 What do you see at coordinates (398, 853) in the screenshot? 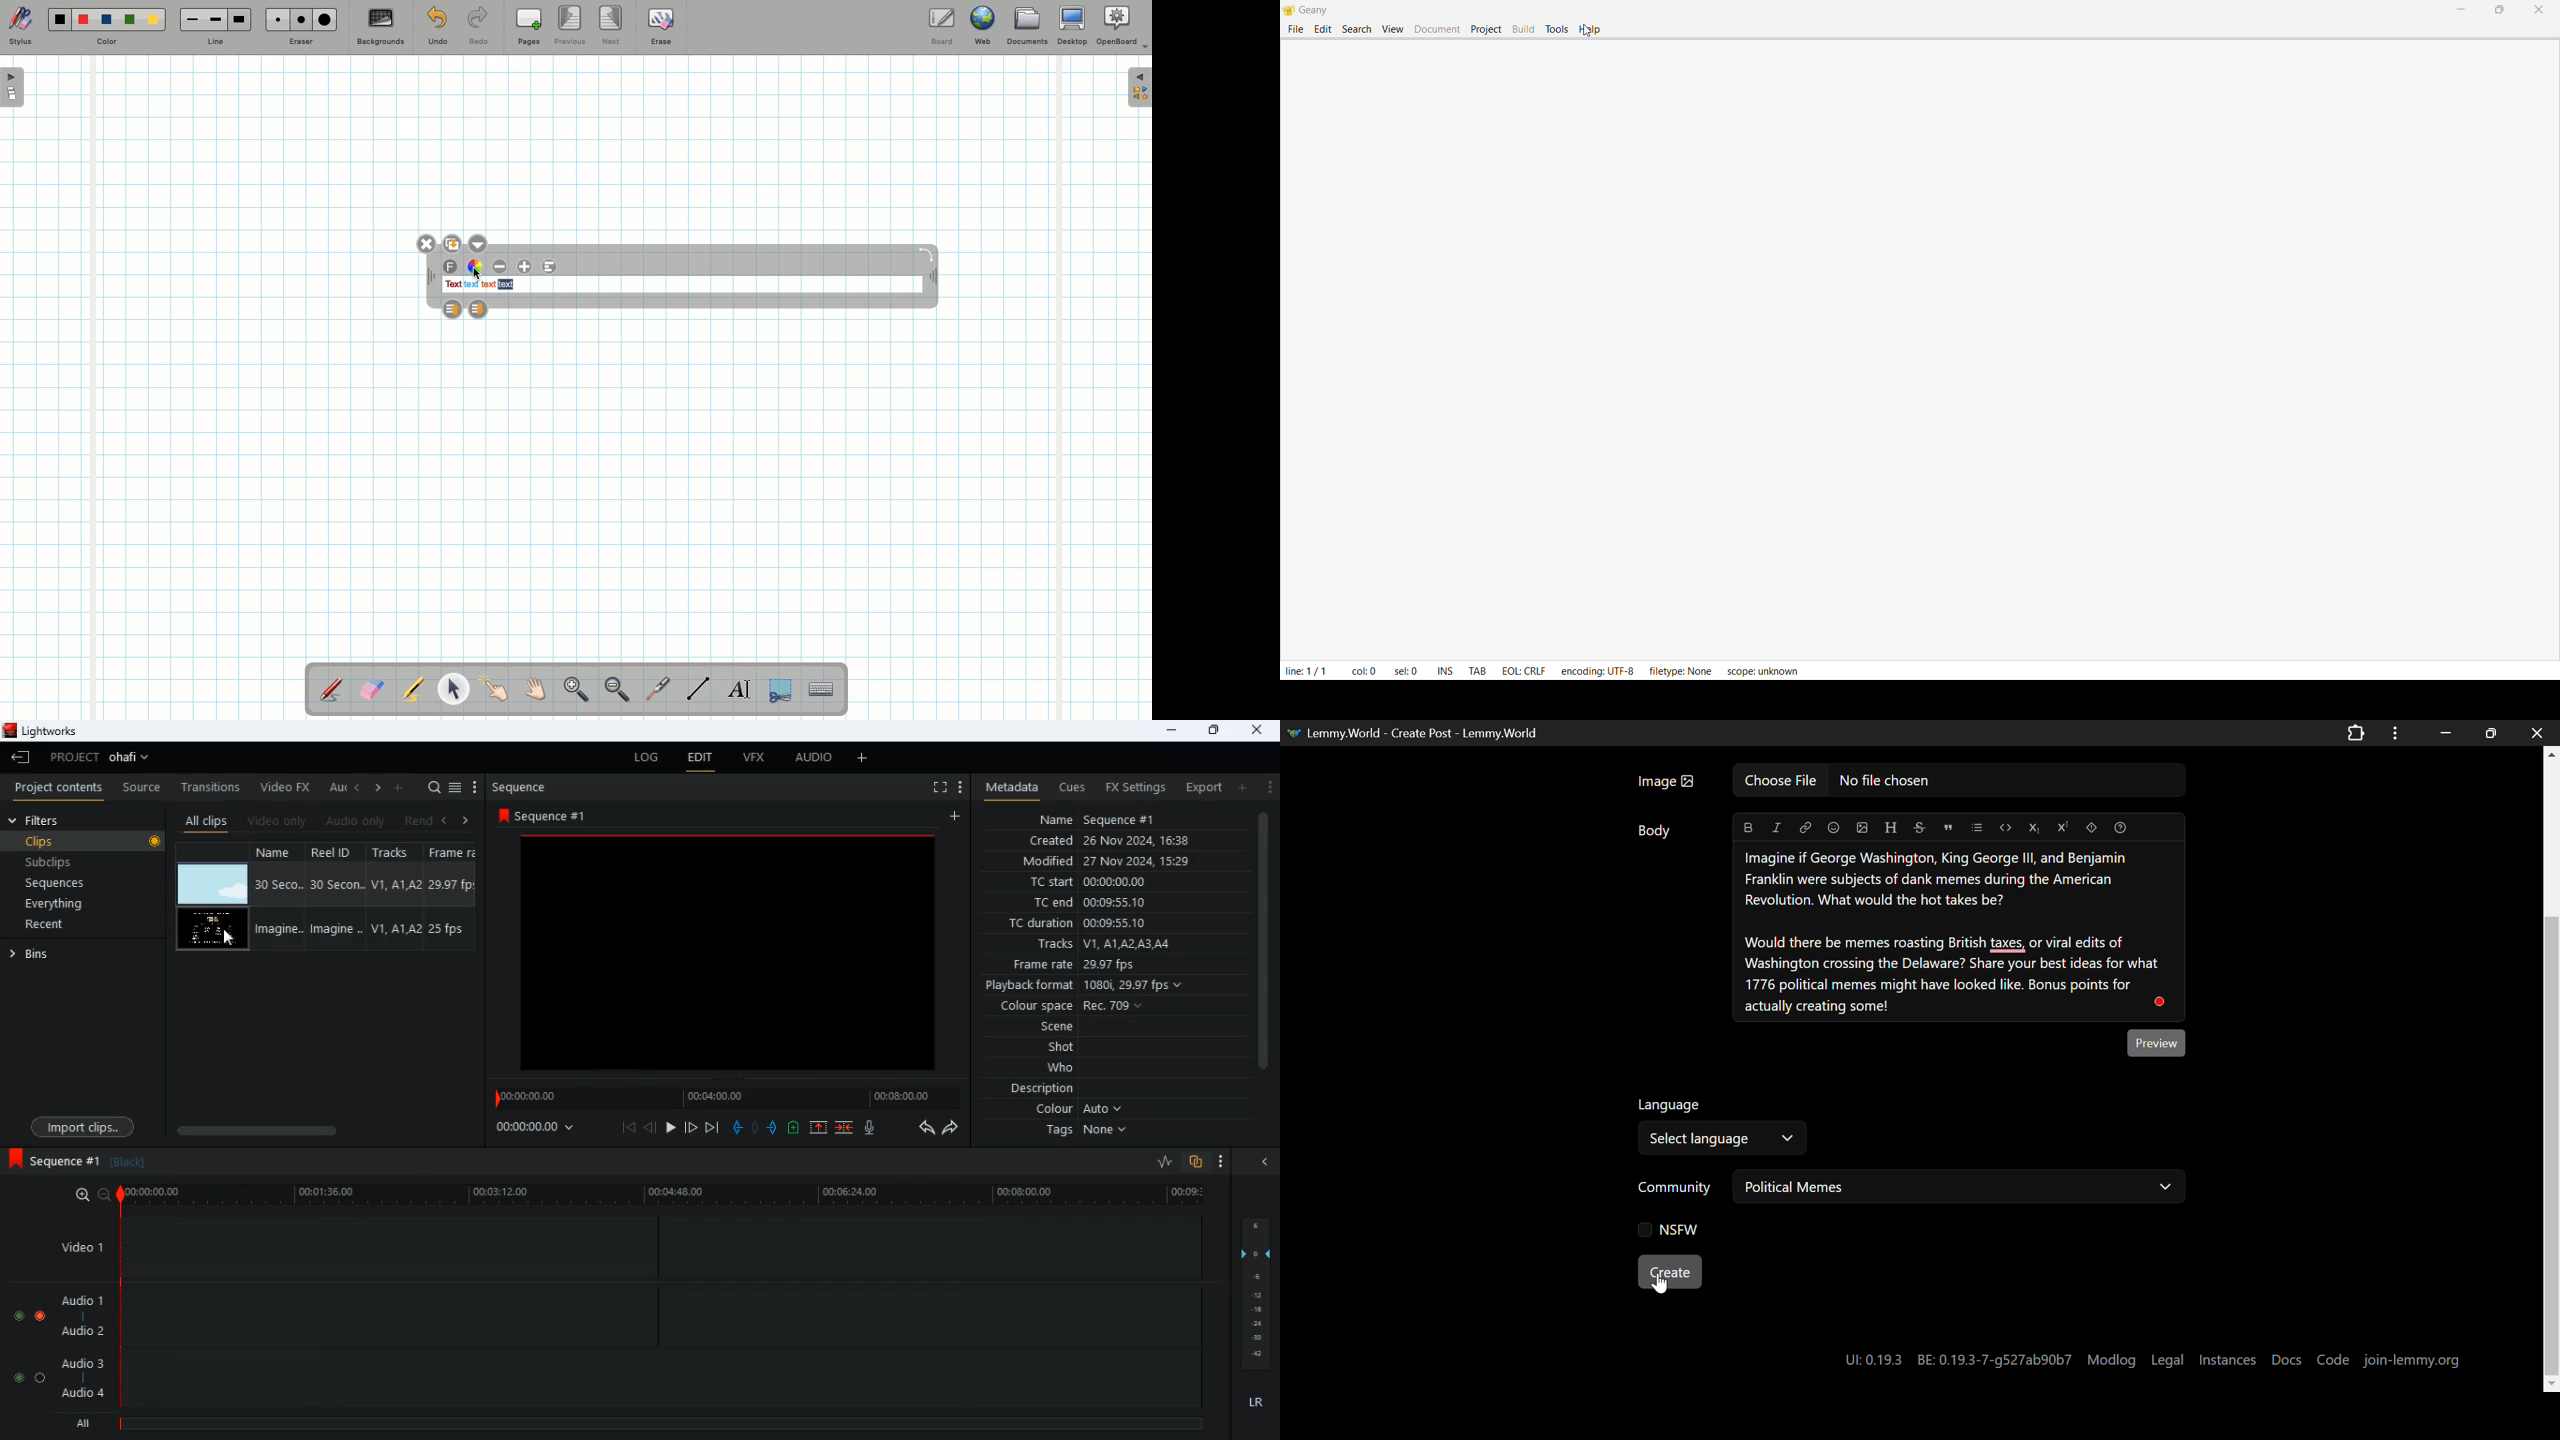
I see `tracks` at bounding box center [398, 853].